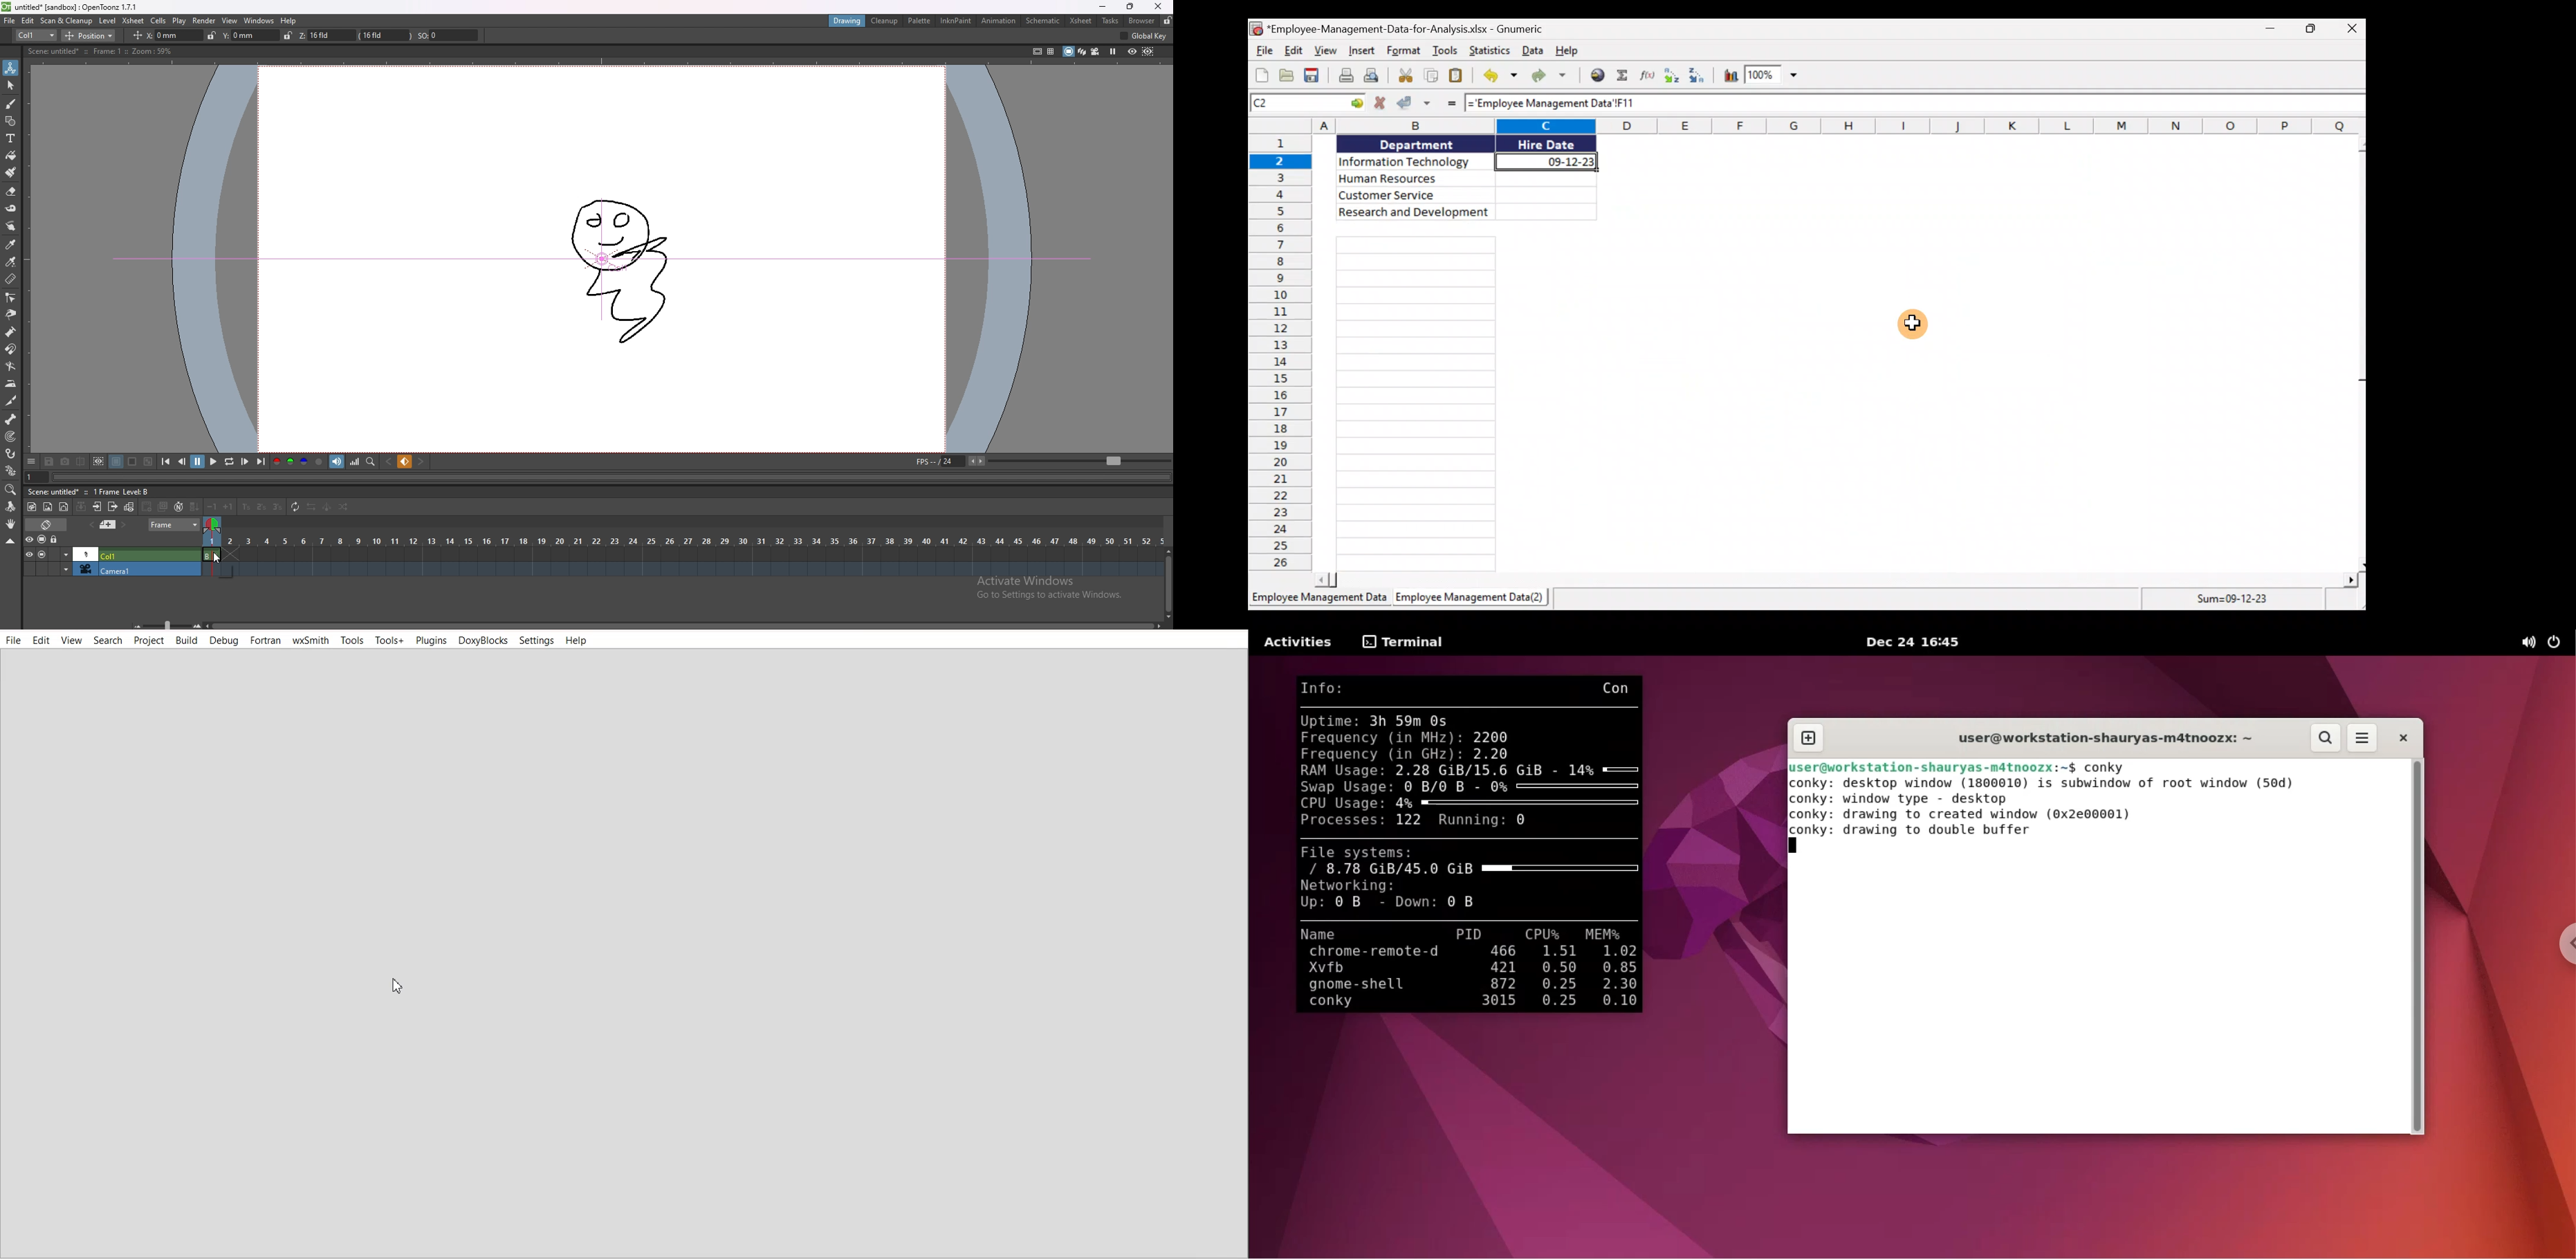 This screenshot has height=1260, width=2576. What do you see at coordinates (1319, 601) in the screenshot?
I see `Sheet 1` at bounding box center [1319, 601].